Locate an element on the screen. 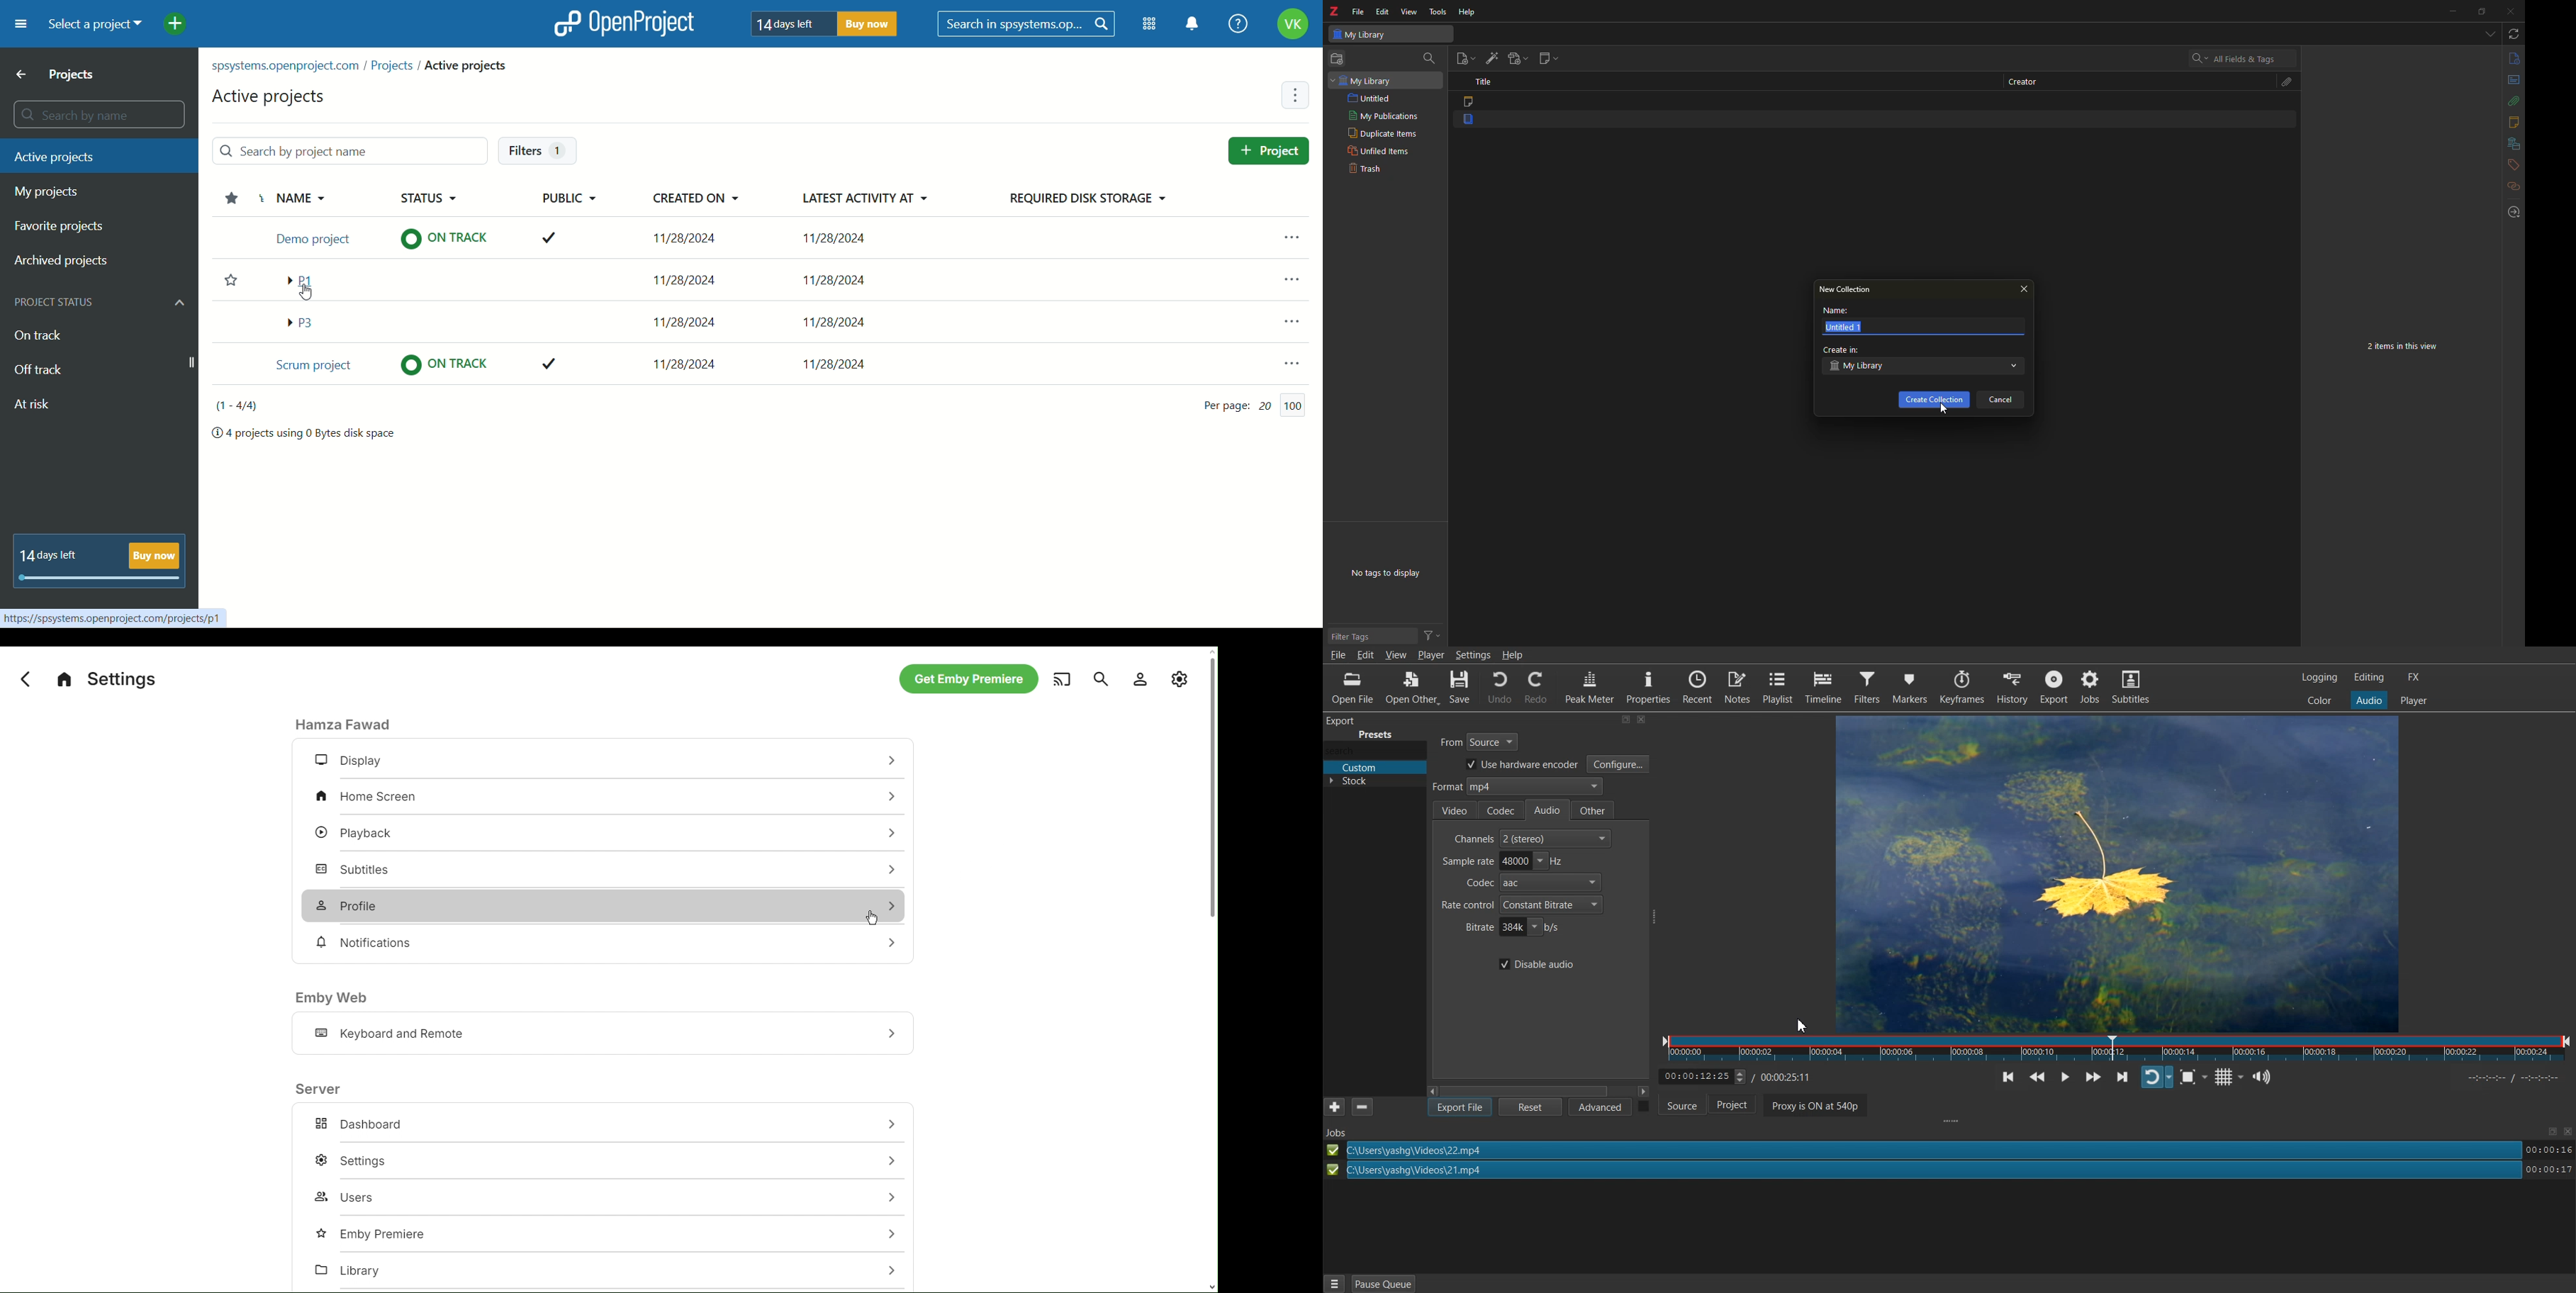 The image size is (2576, 1316). Stock is located at coordinates (1364, 783).